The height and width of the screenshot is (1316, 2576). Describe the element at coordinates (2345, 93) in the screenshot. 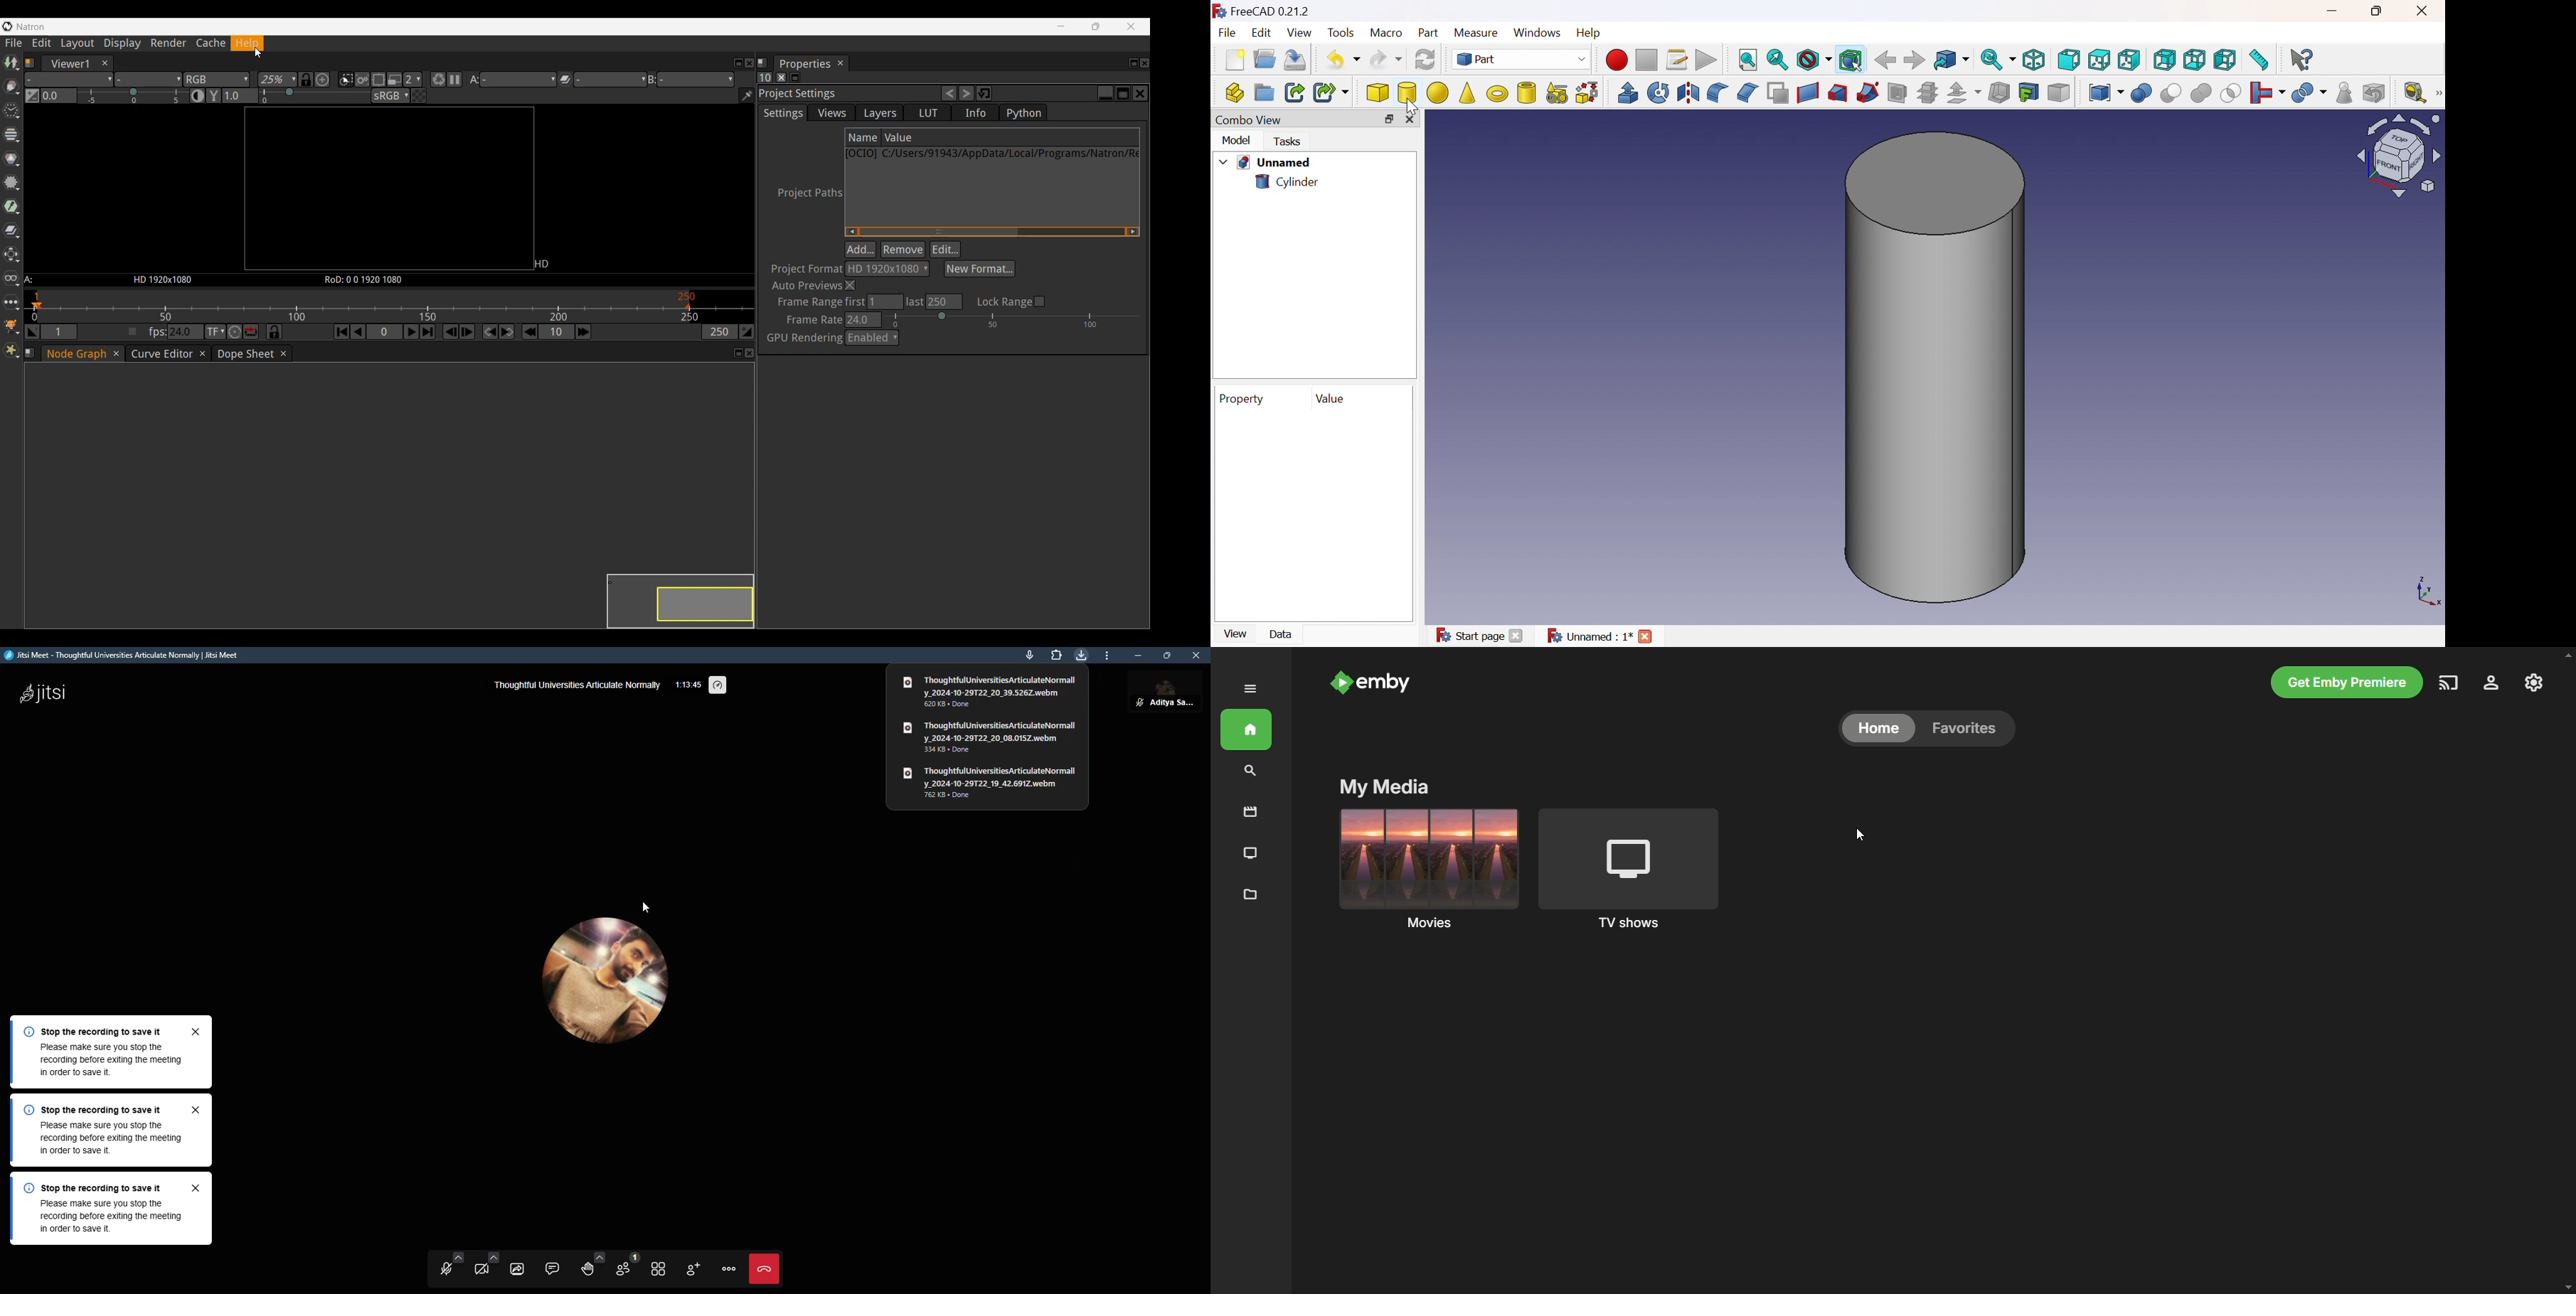

I see `Check geometry` at that location.